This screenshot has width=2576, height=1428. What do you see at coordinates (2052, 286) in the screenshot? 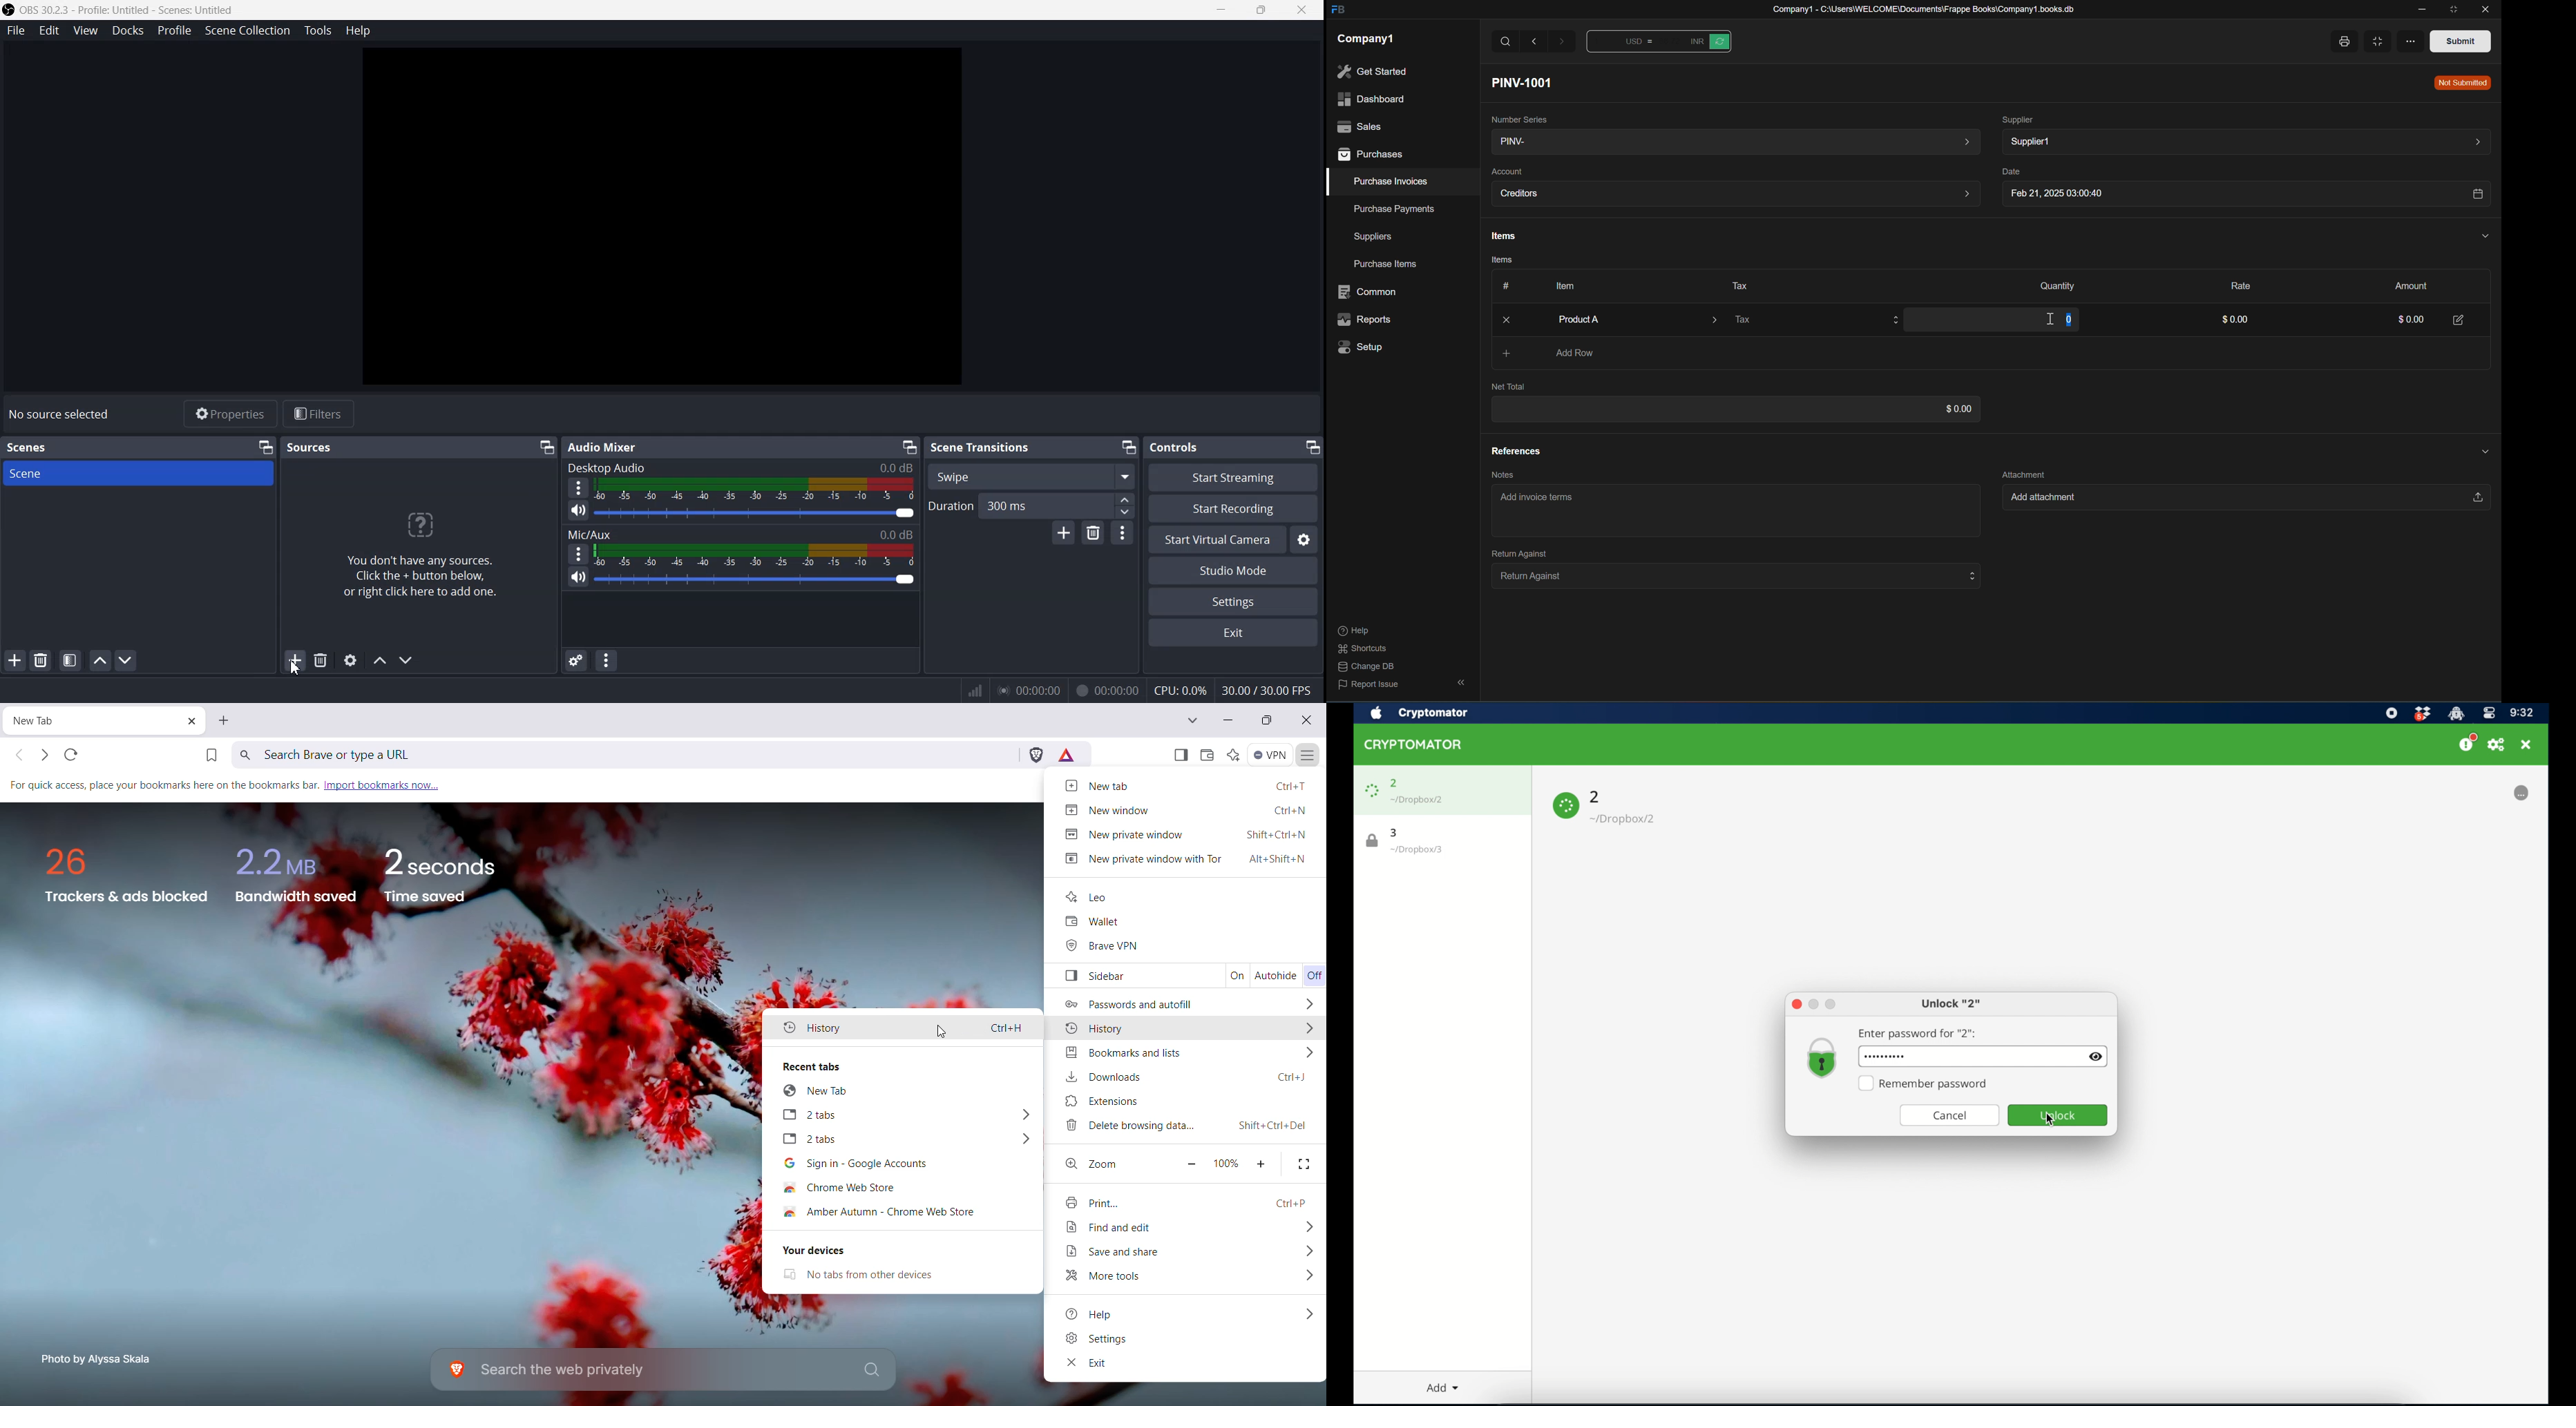
I see `Quantity` at bounding box center [2052, 286].